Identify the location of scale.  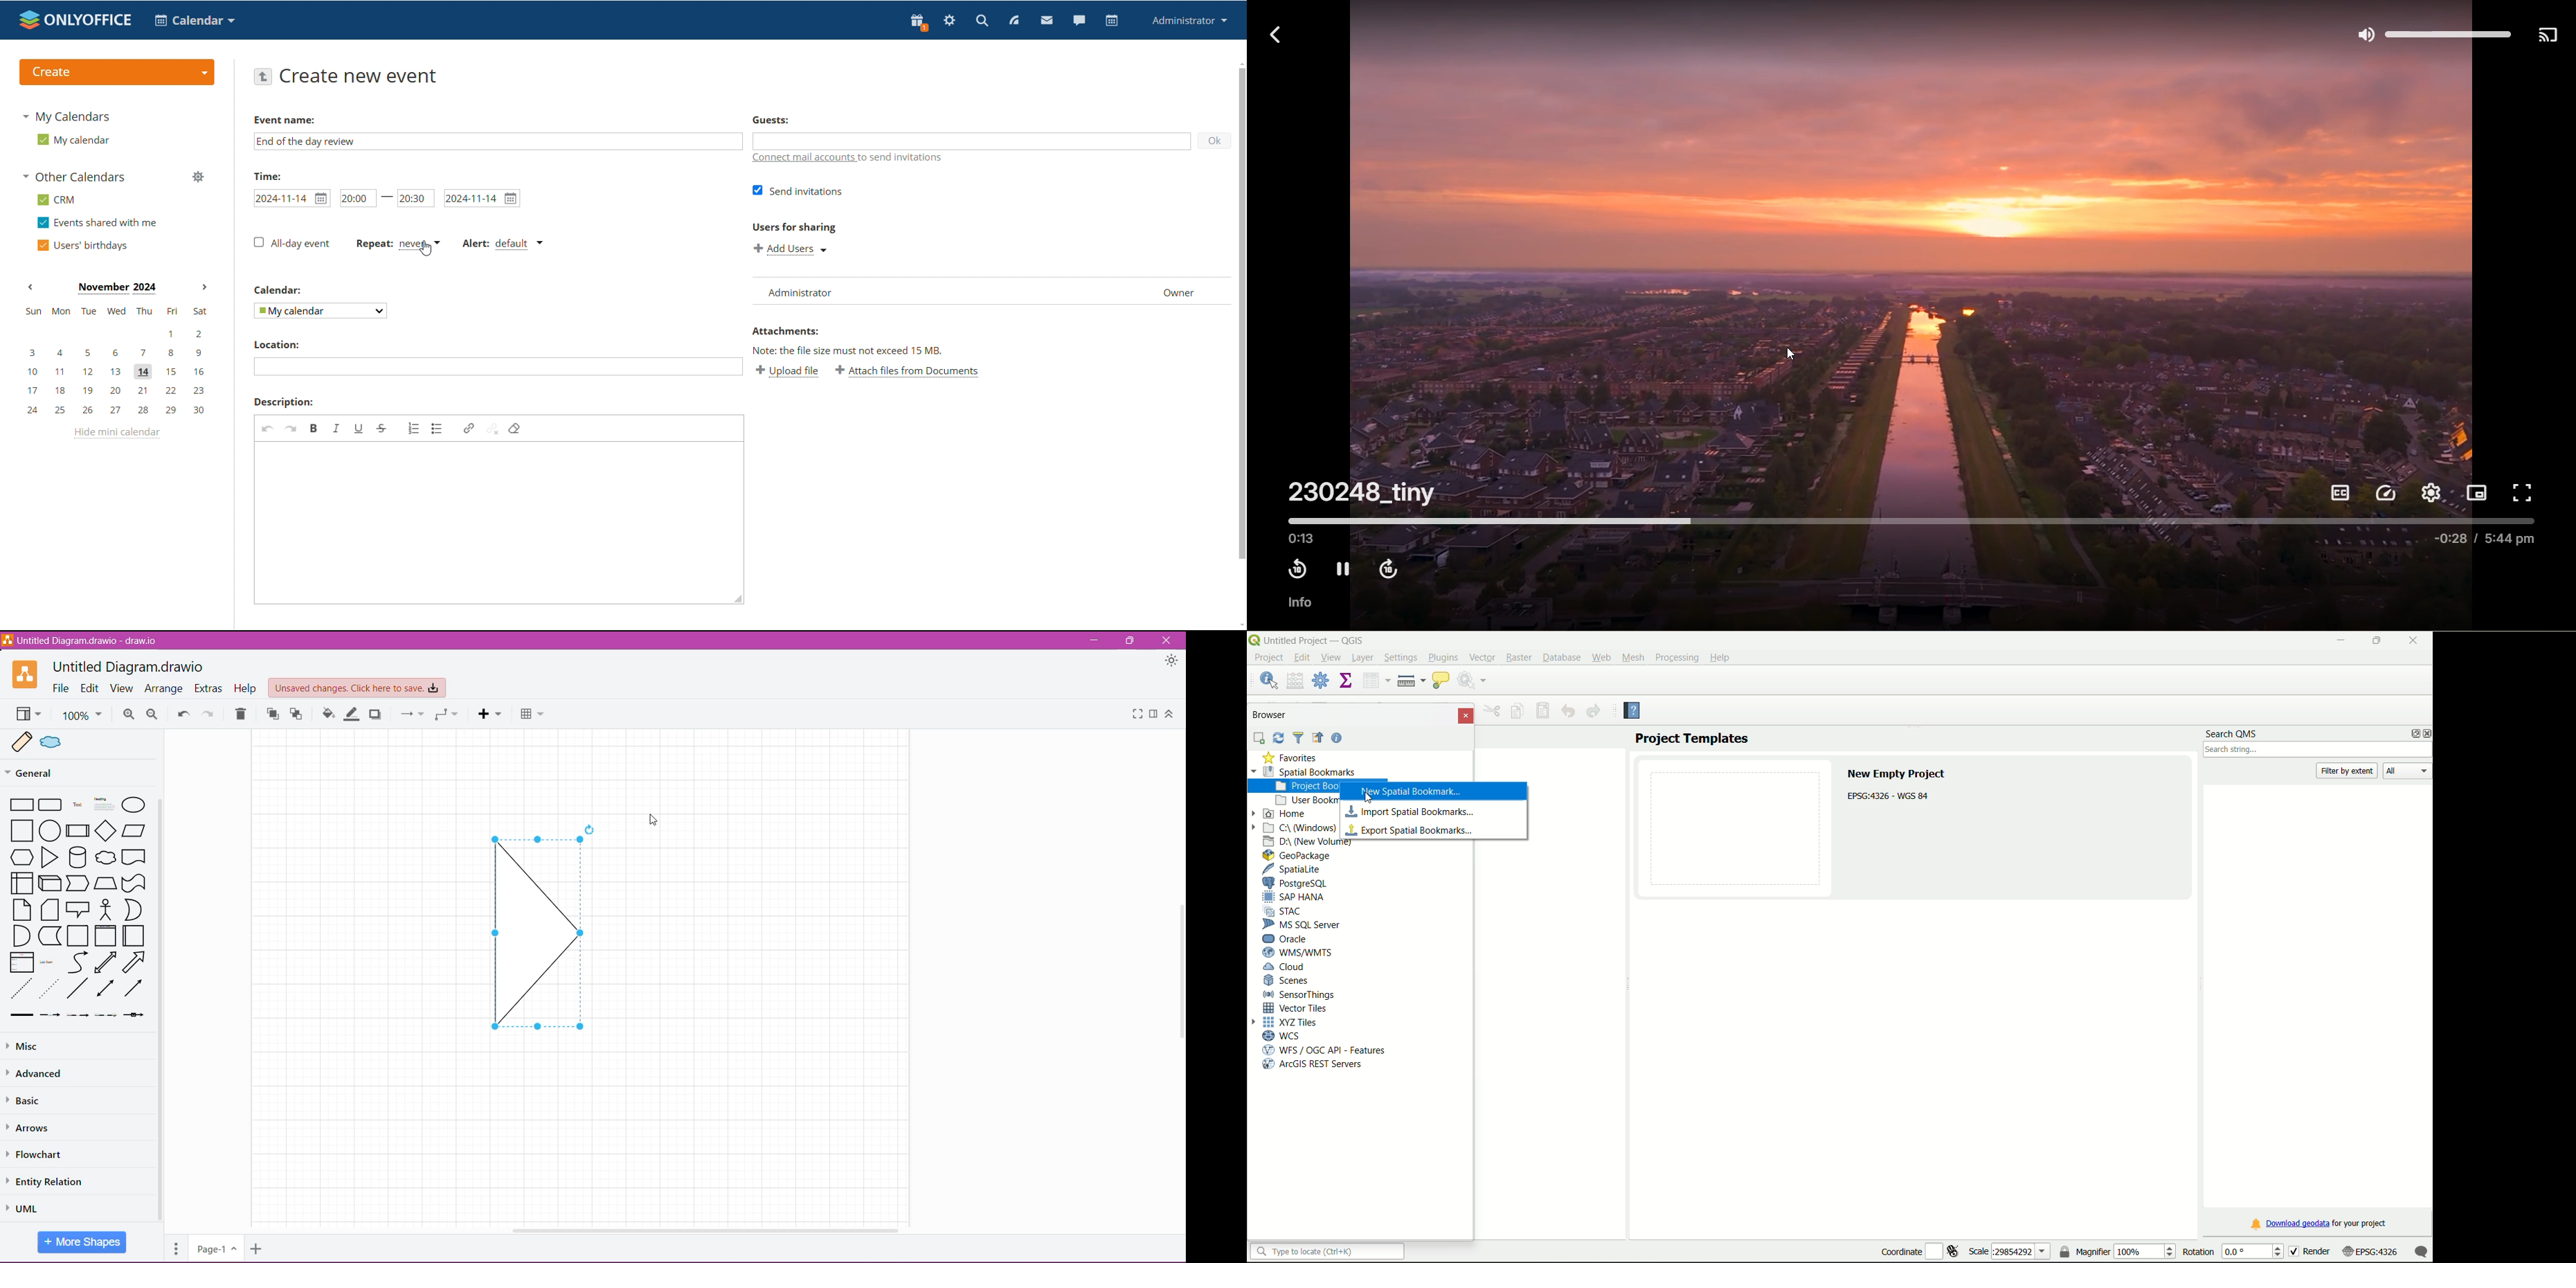
(2393, 1253).